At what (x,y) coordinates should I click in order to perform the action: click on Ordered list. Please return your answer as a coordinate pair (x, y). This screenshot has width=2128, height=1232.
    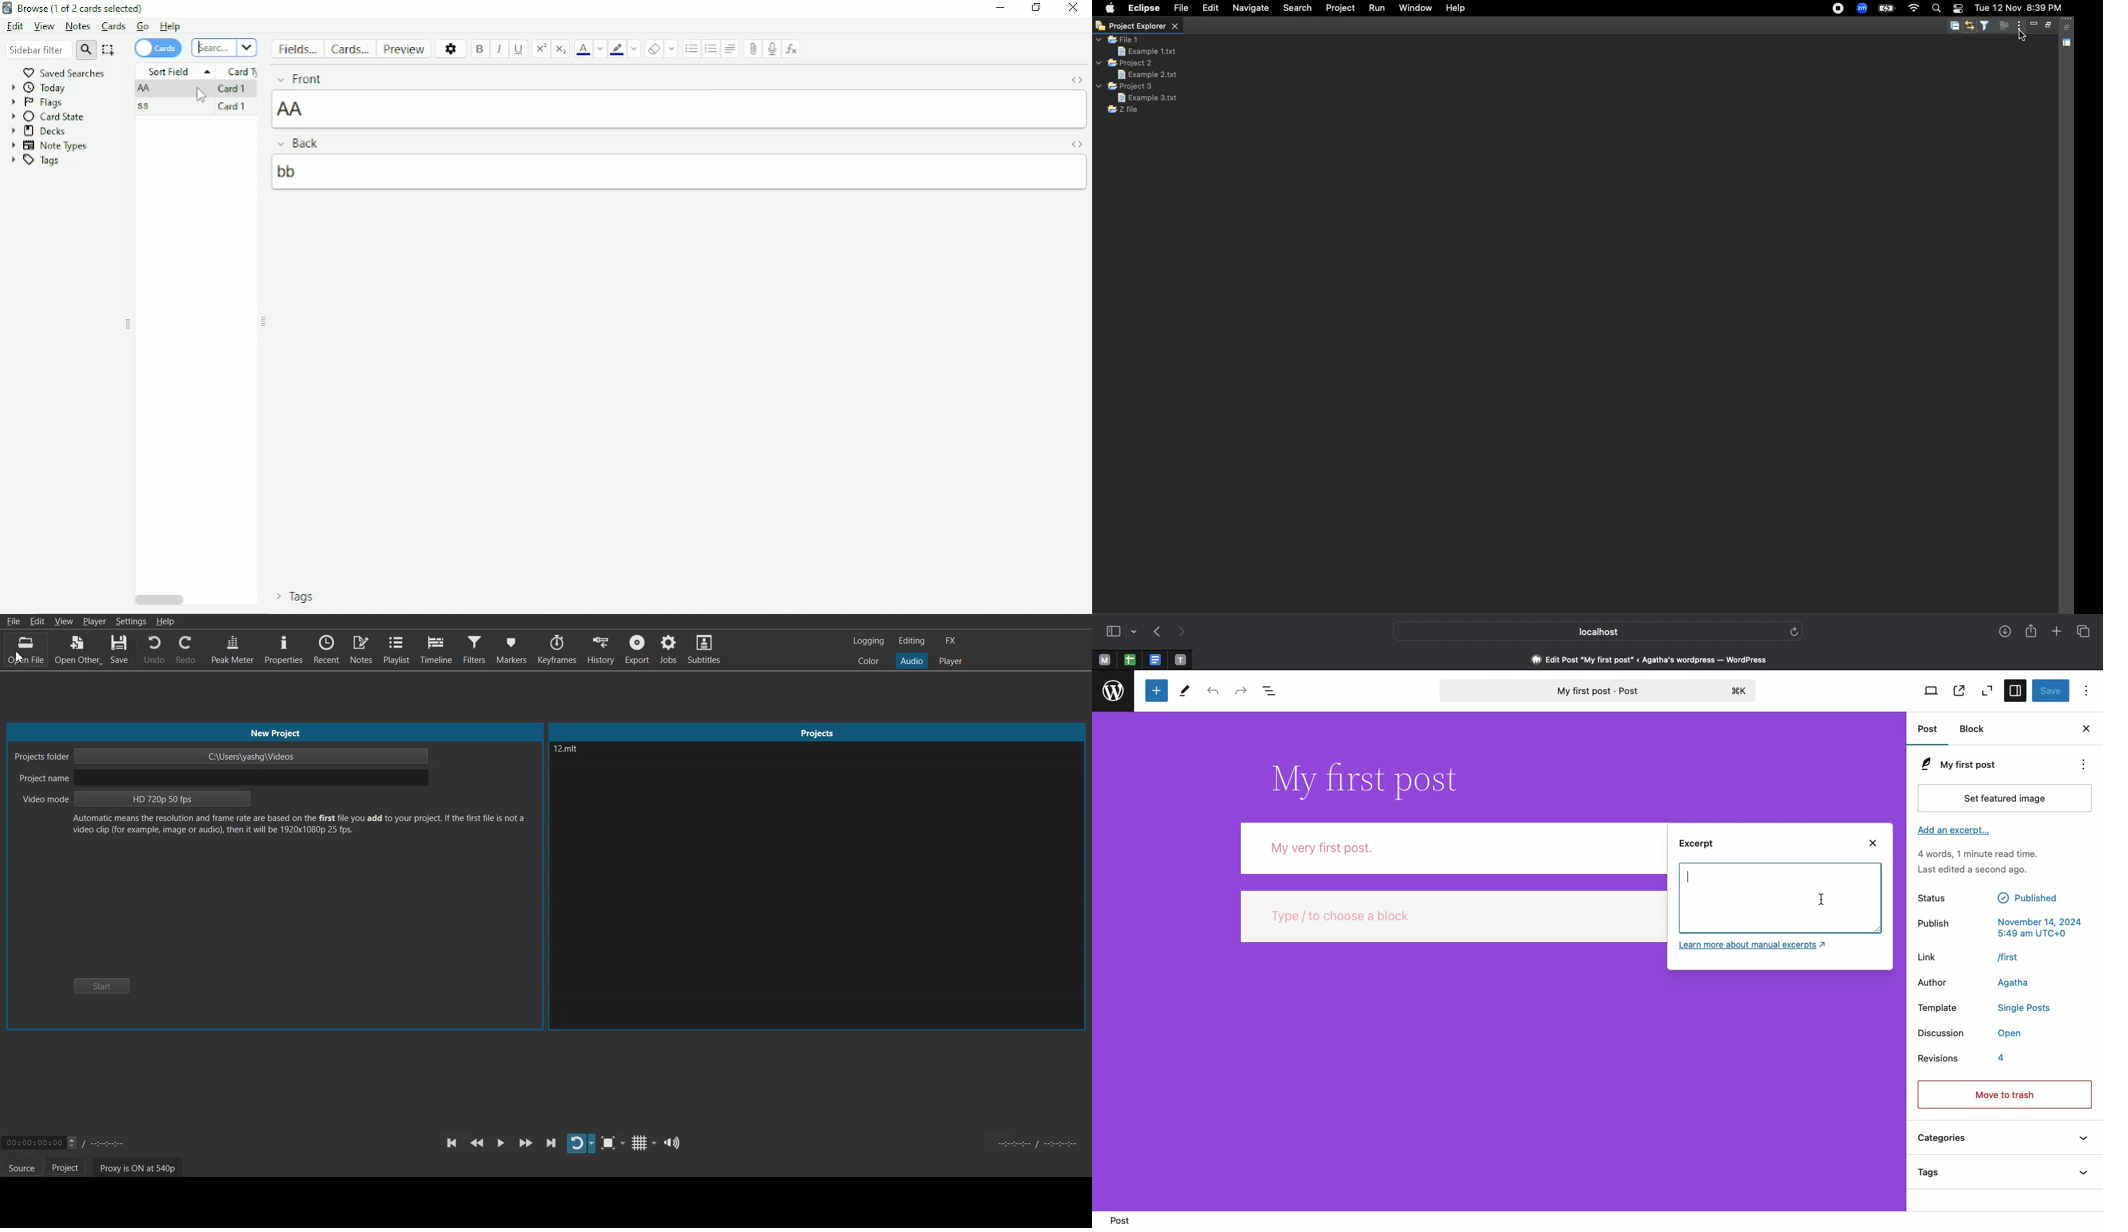
    Looking at the image, I should click on (712, 48).